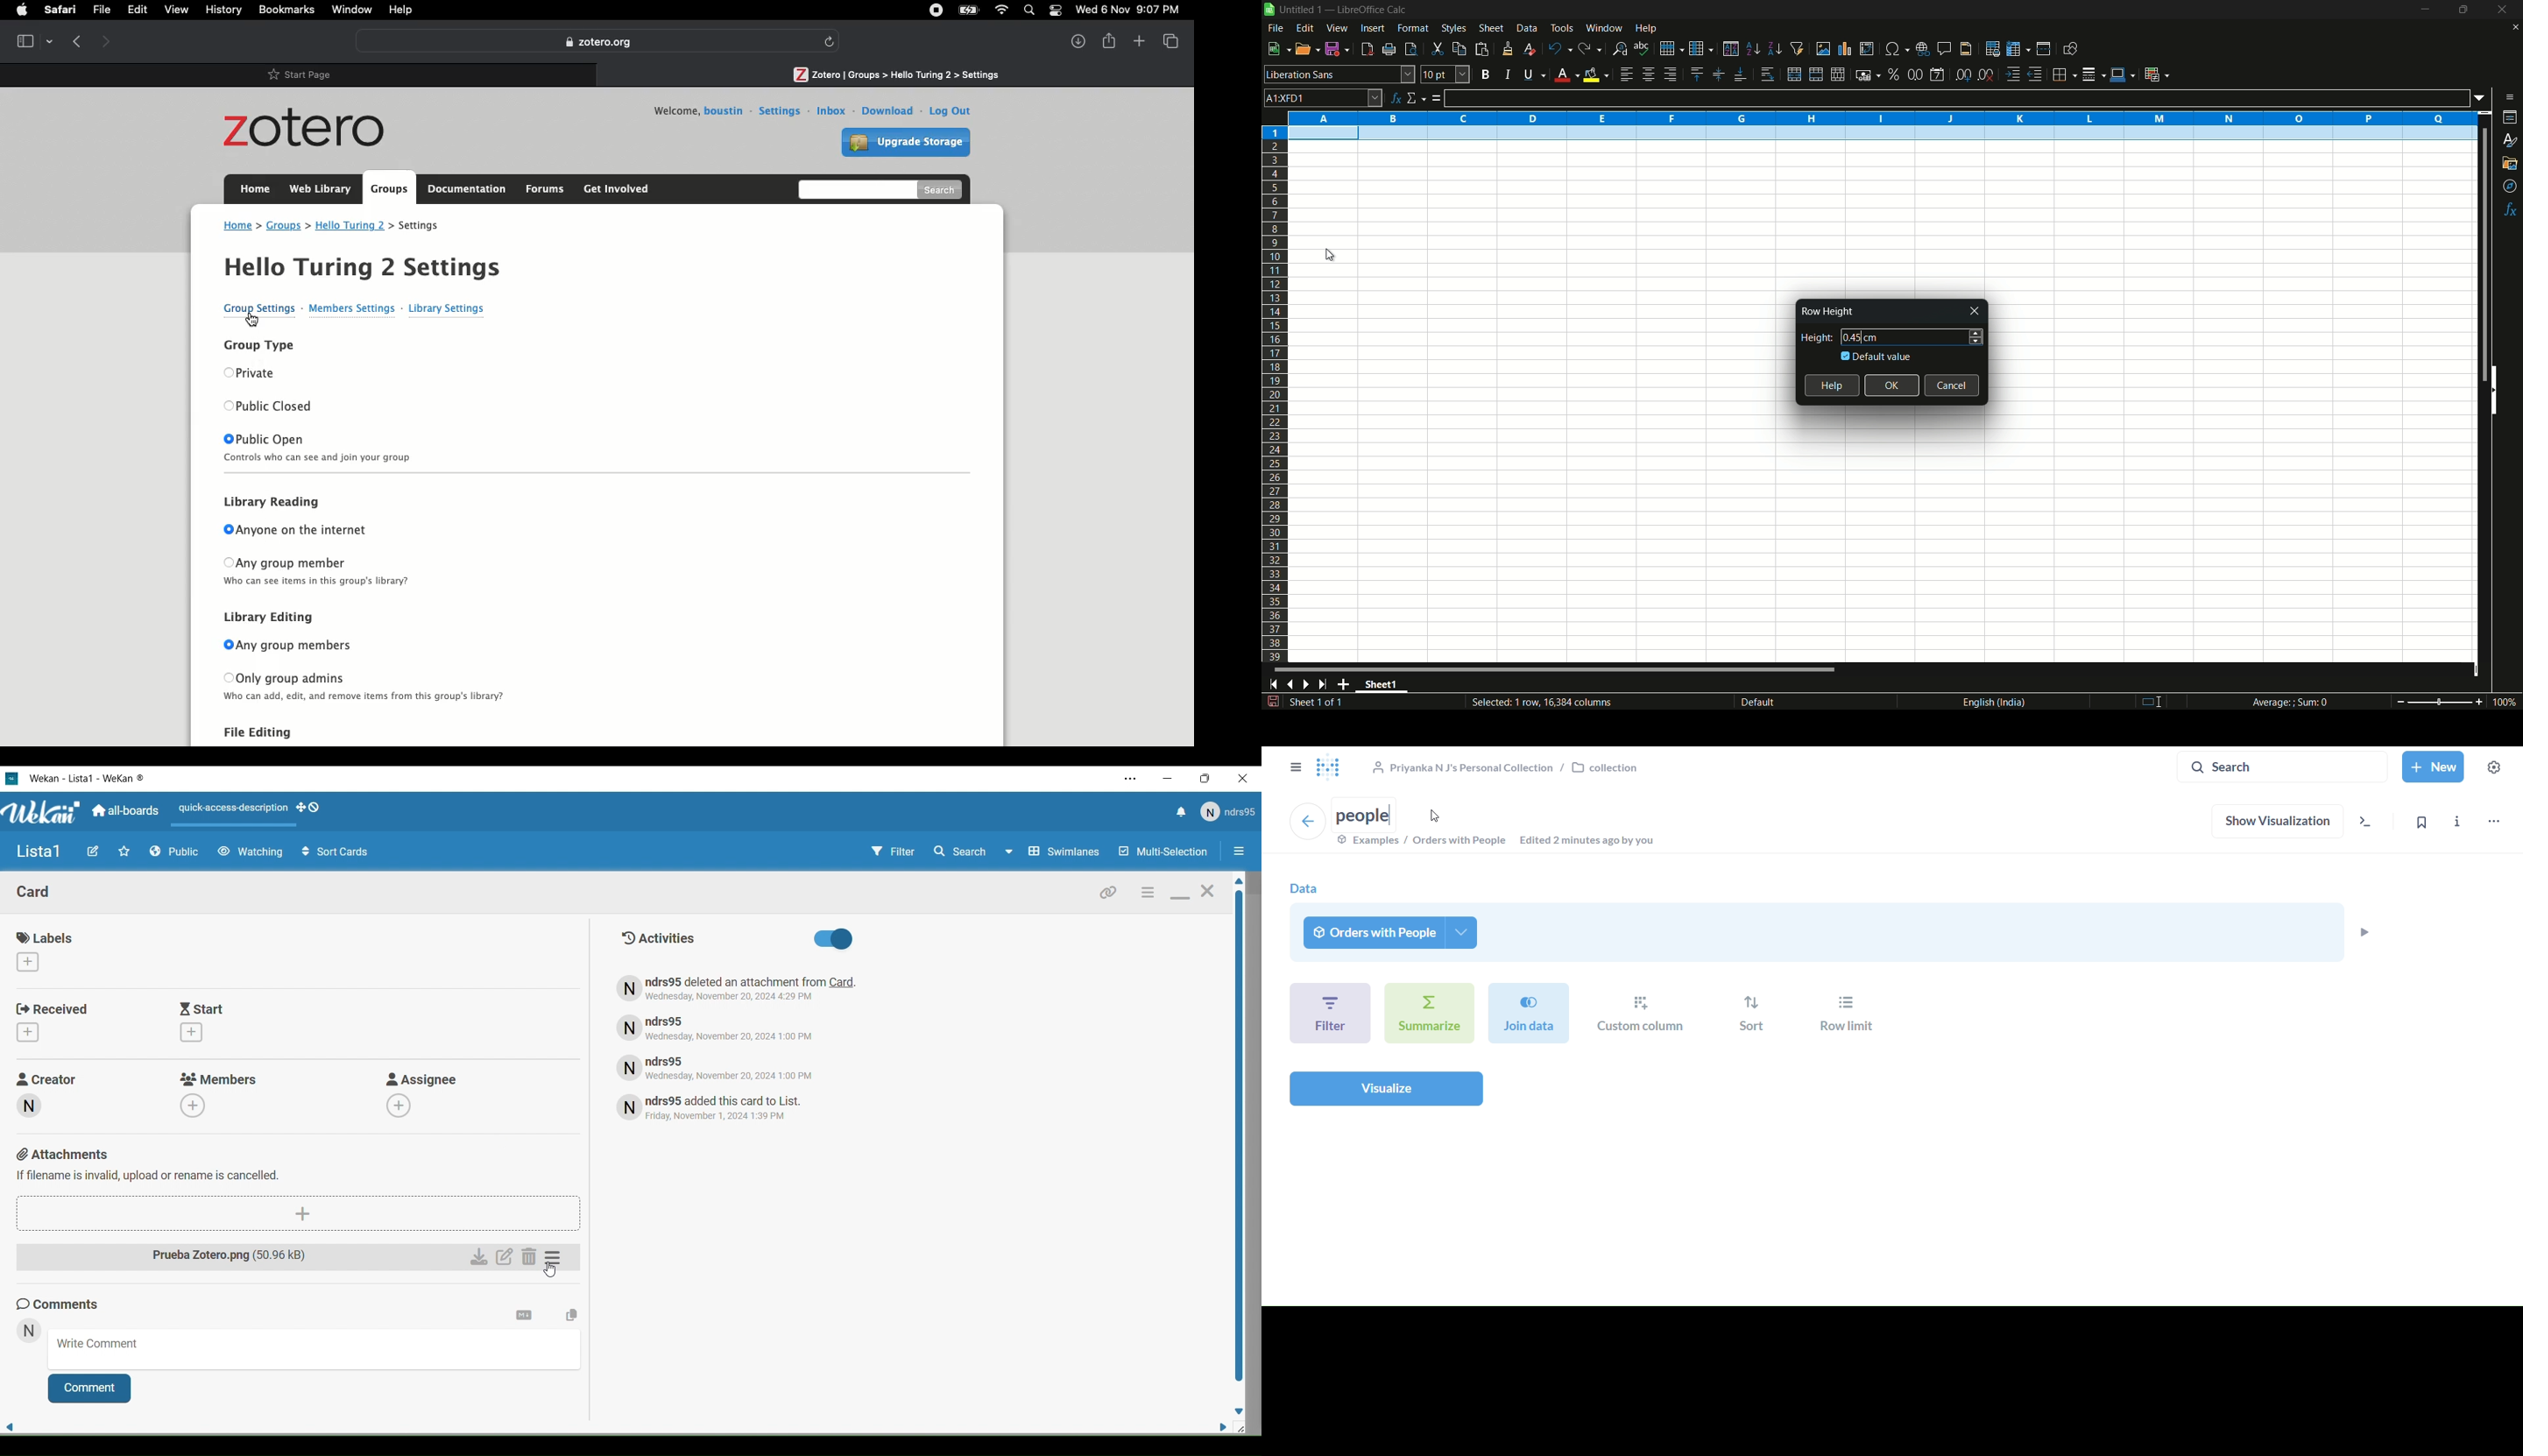  What do you see at coordinates (260, 733) in the screenshot?
I see `File Editing` at bounding box center [260, 733].